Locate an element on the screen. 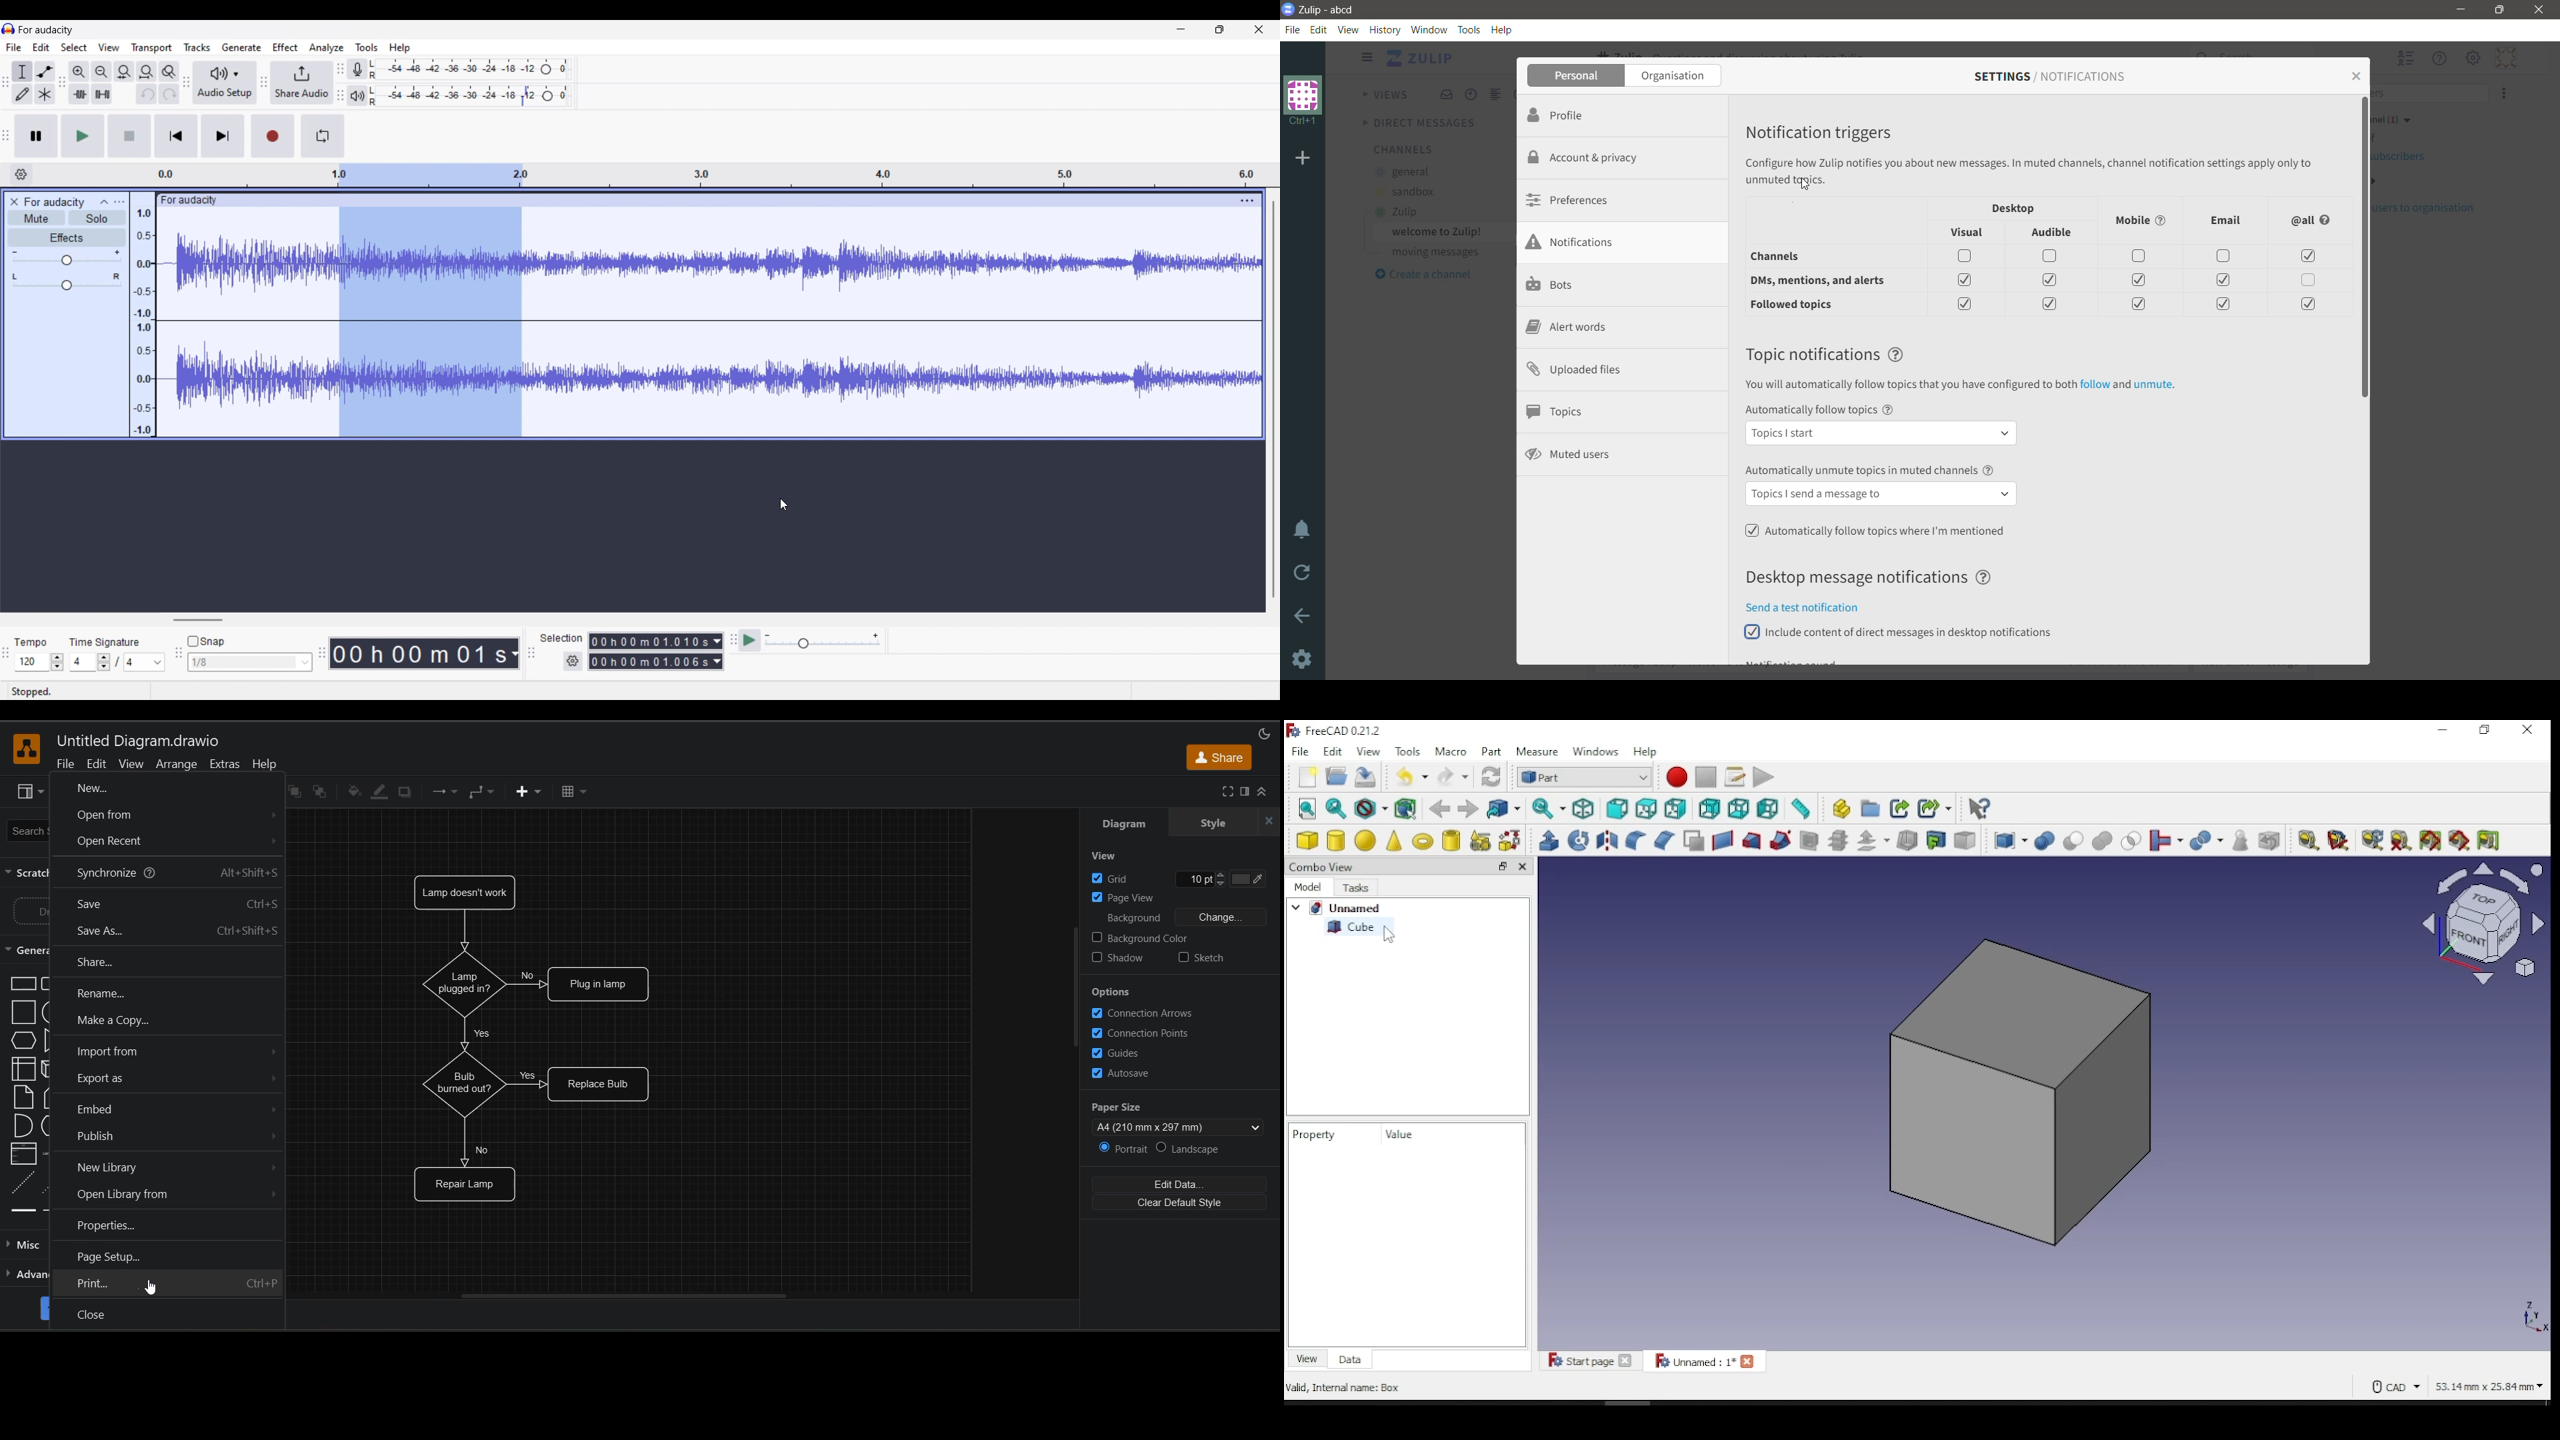  file name is located at coordinates (139, 742).